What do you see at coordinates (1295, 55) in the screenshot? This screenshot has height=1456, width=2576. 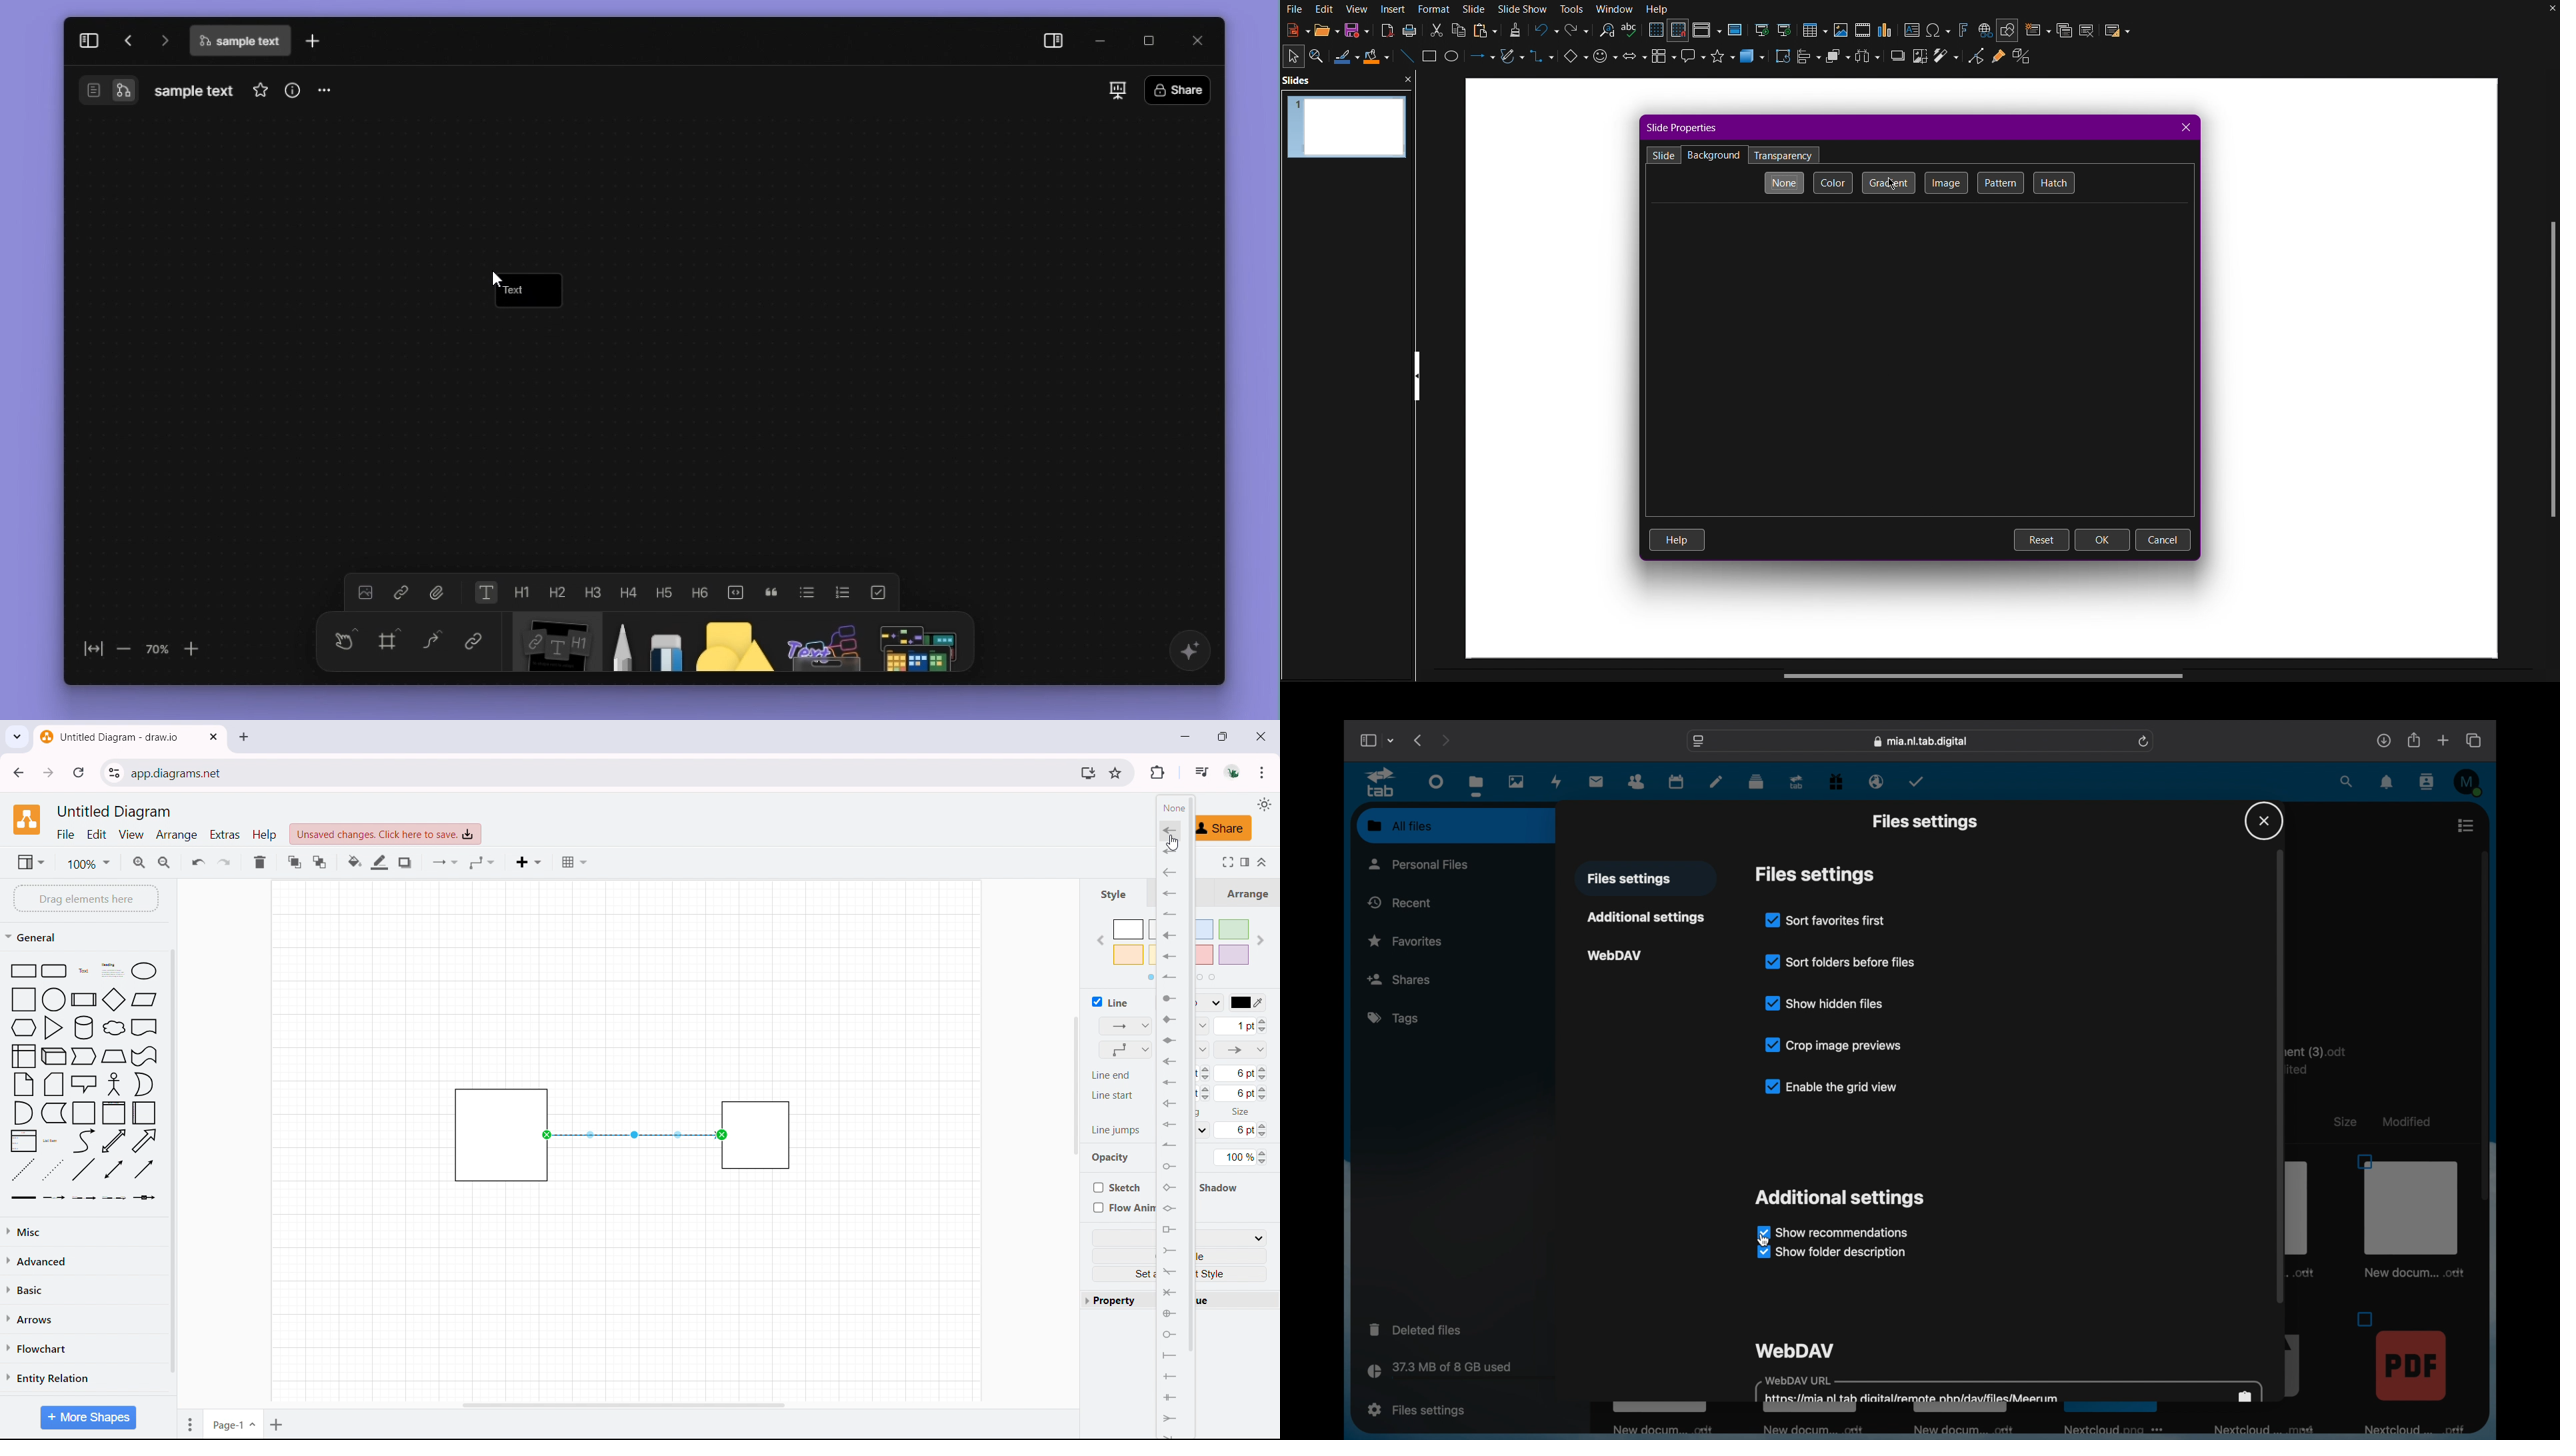 I see `Select` at bounding box center [1295, 55].